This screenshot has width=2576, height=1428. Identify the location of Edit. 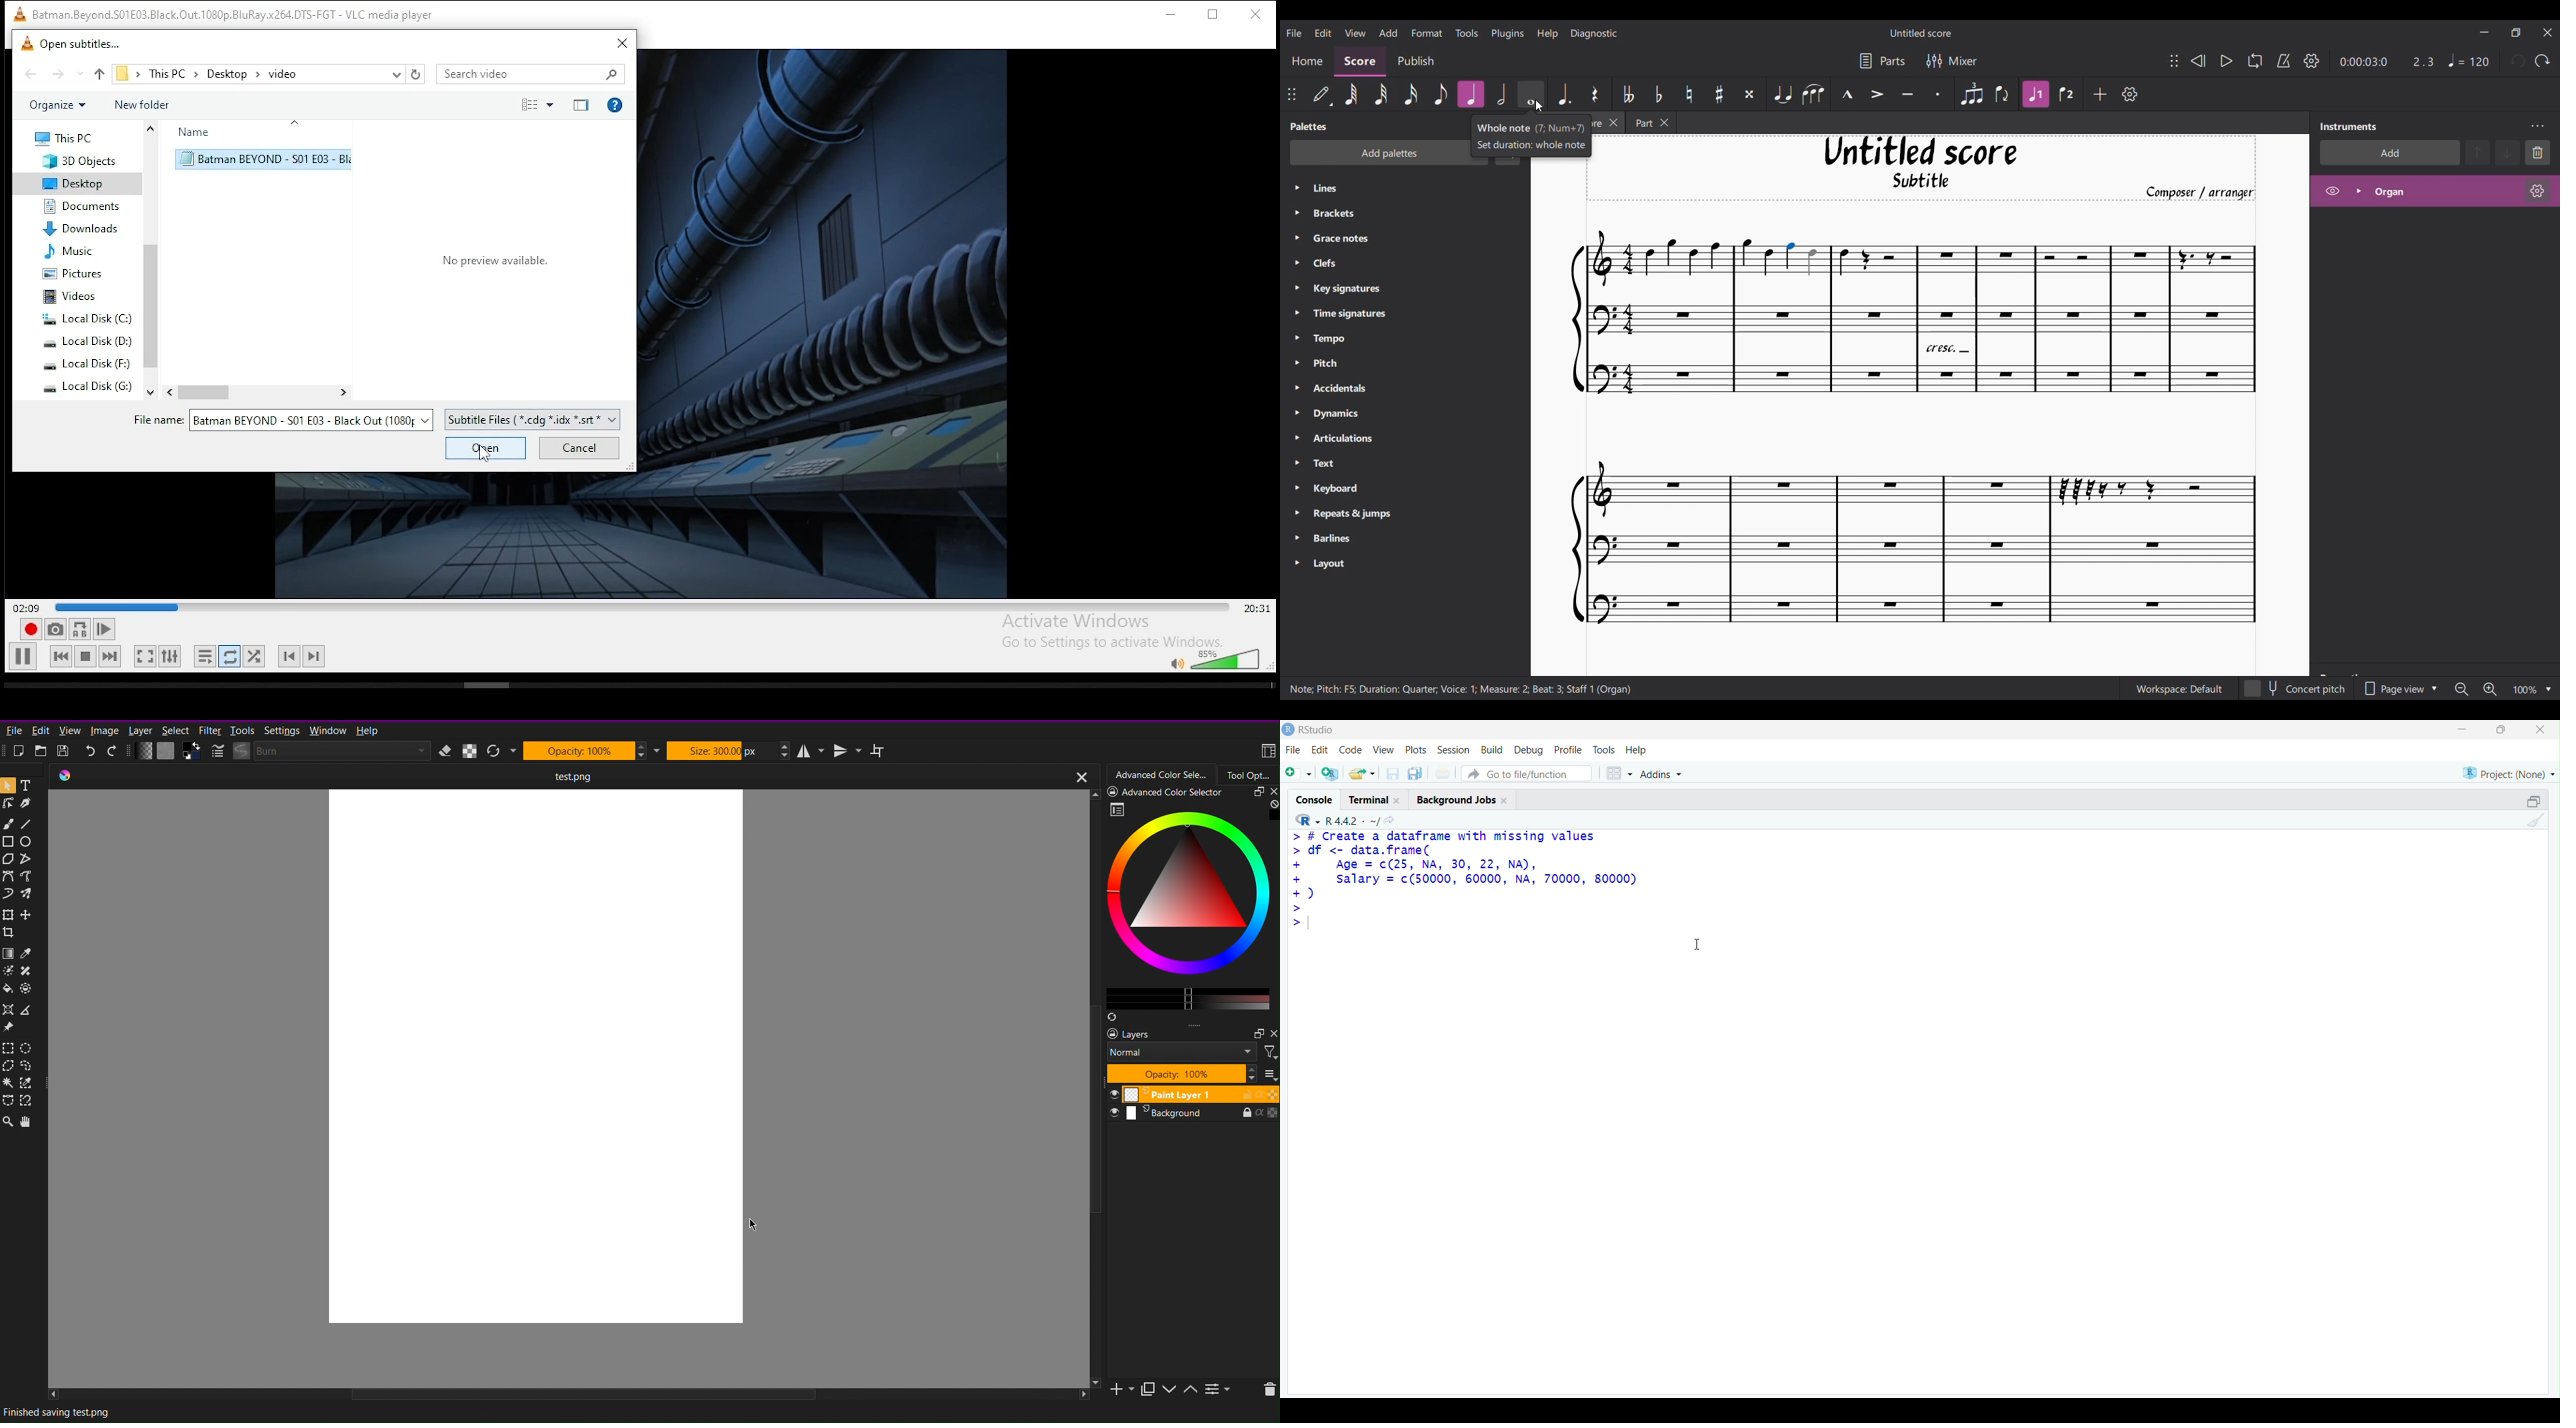
(1321, 750).